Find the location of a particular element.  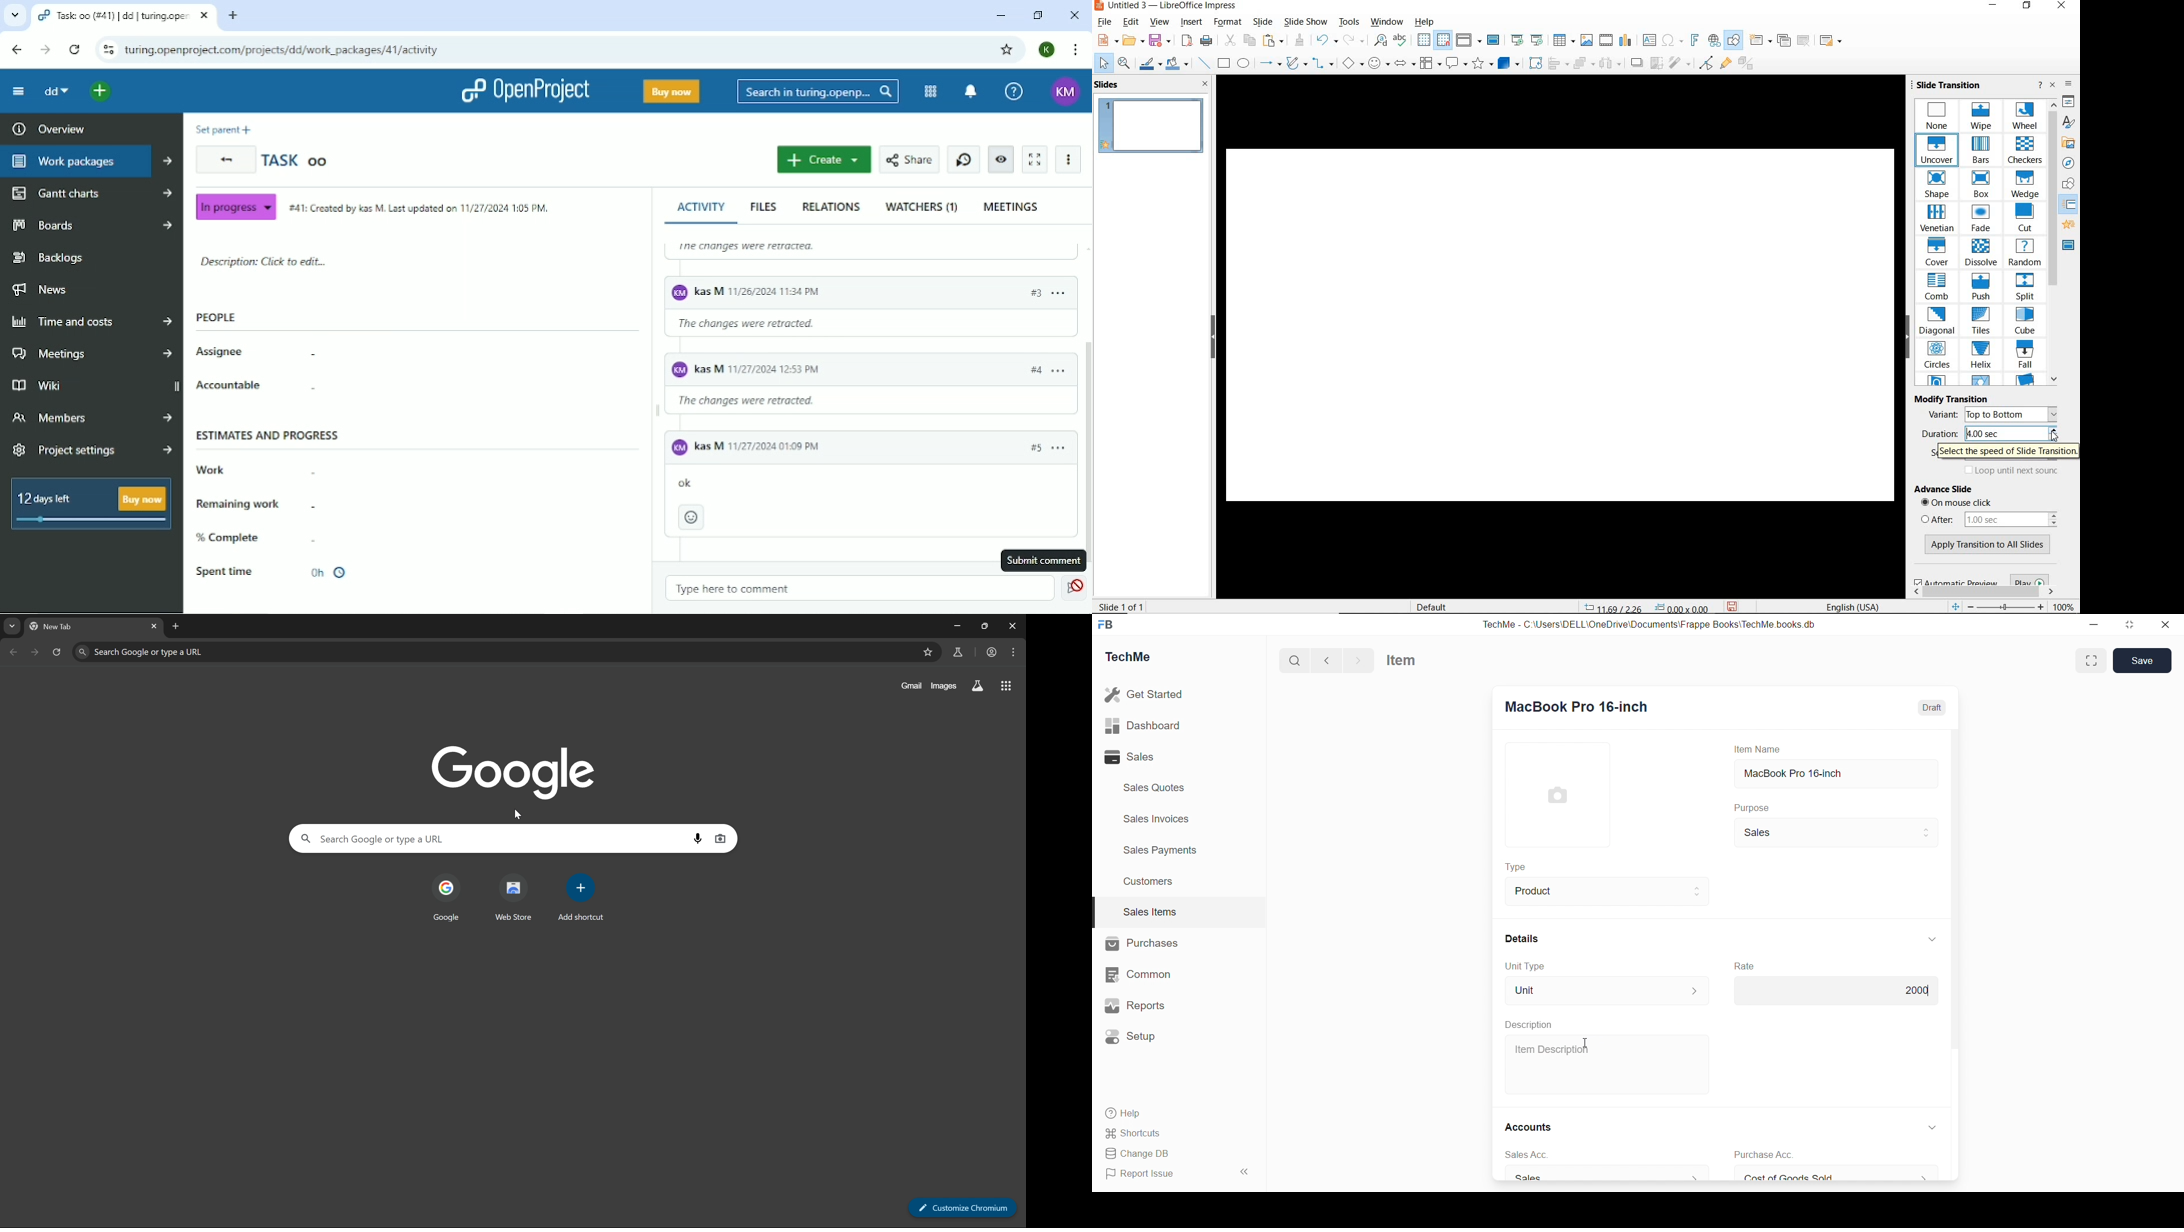

2000 is located at coordinates (1835, 992).